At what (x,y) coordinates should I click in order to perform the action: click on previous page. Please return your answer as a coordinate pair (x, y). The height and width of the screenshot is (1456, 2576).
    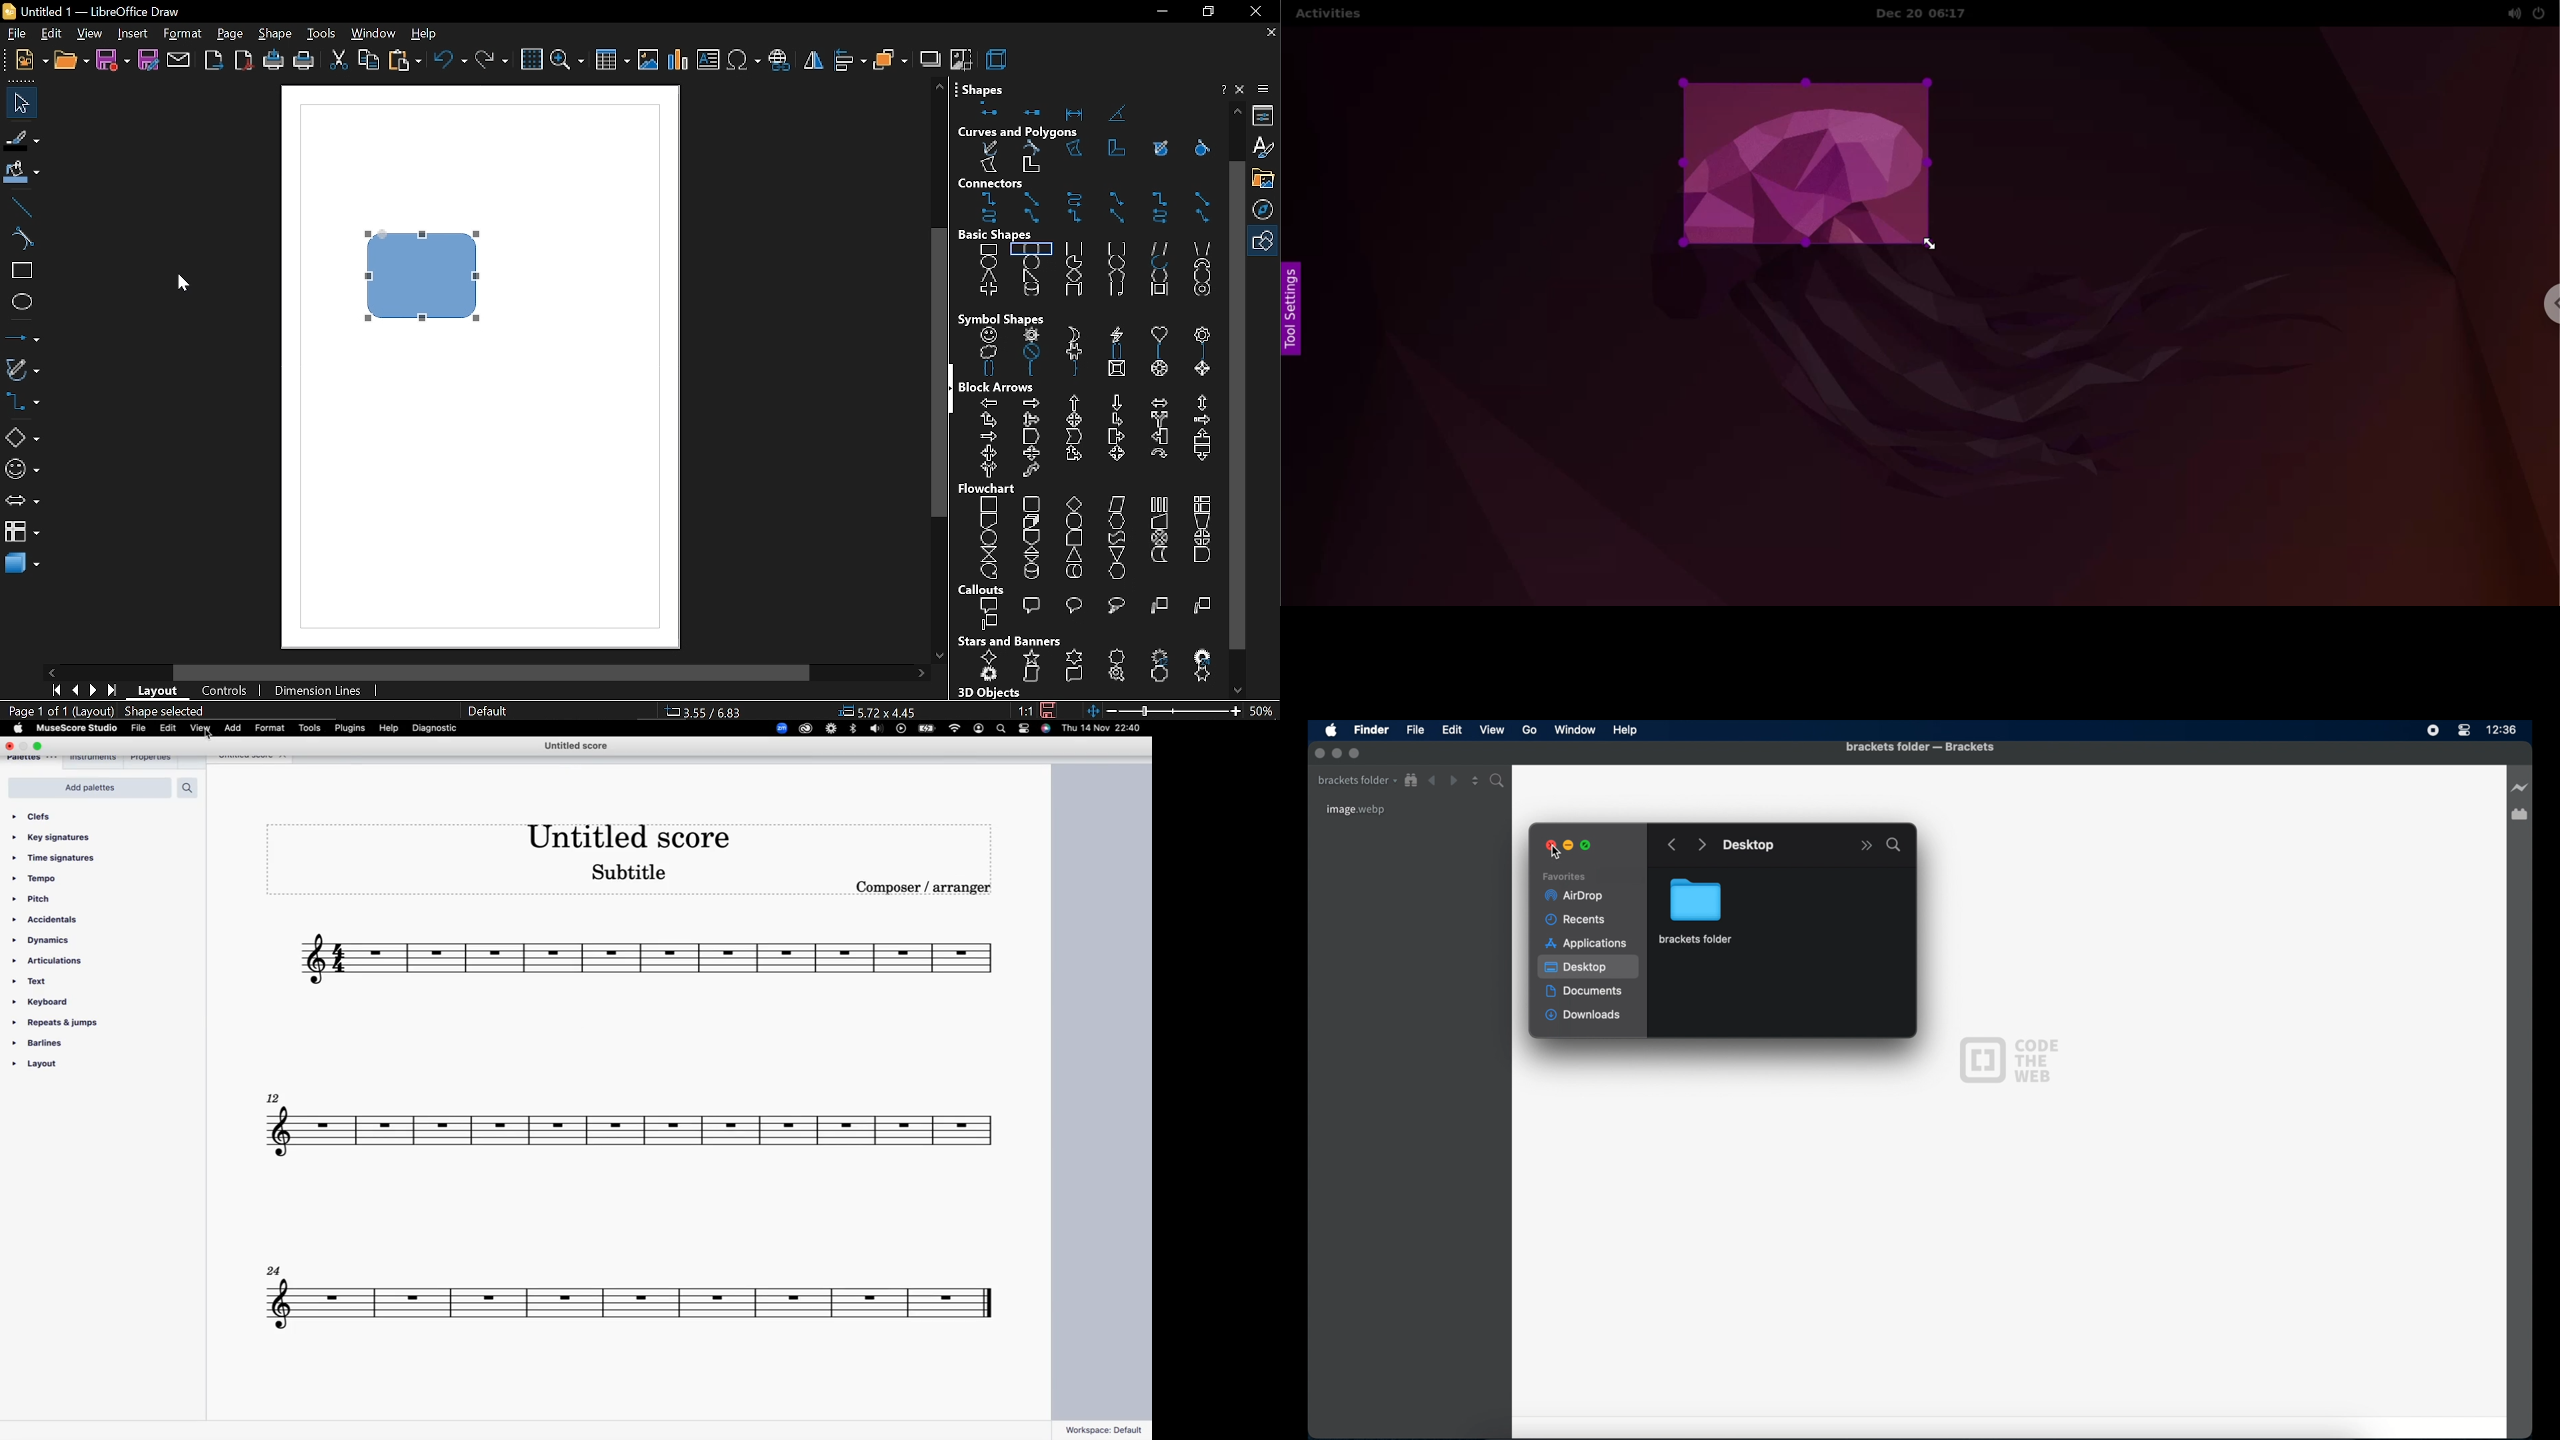
    Looking at the image, I should click on (74, 691).